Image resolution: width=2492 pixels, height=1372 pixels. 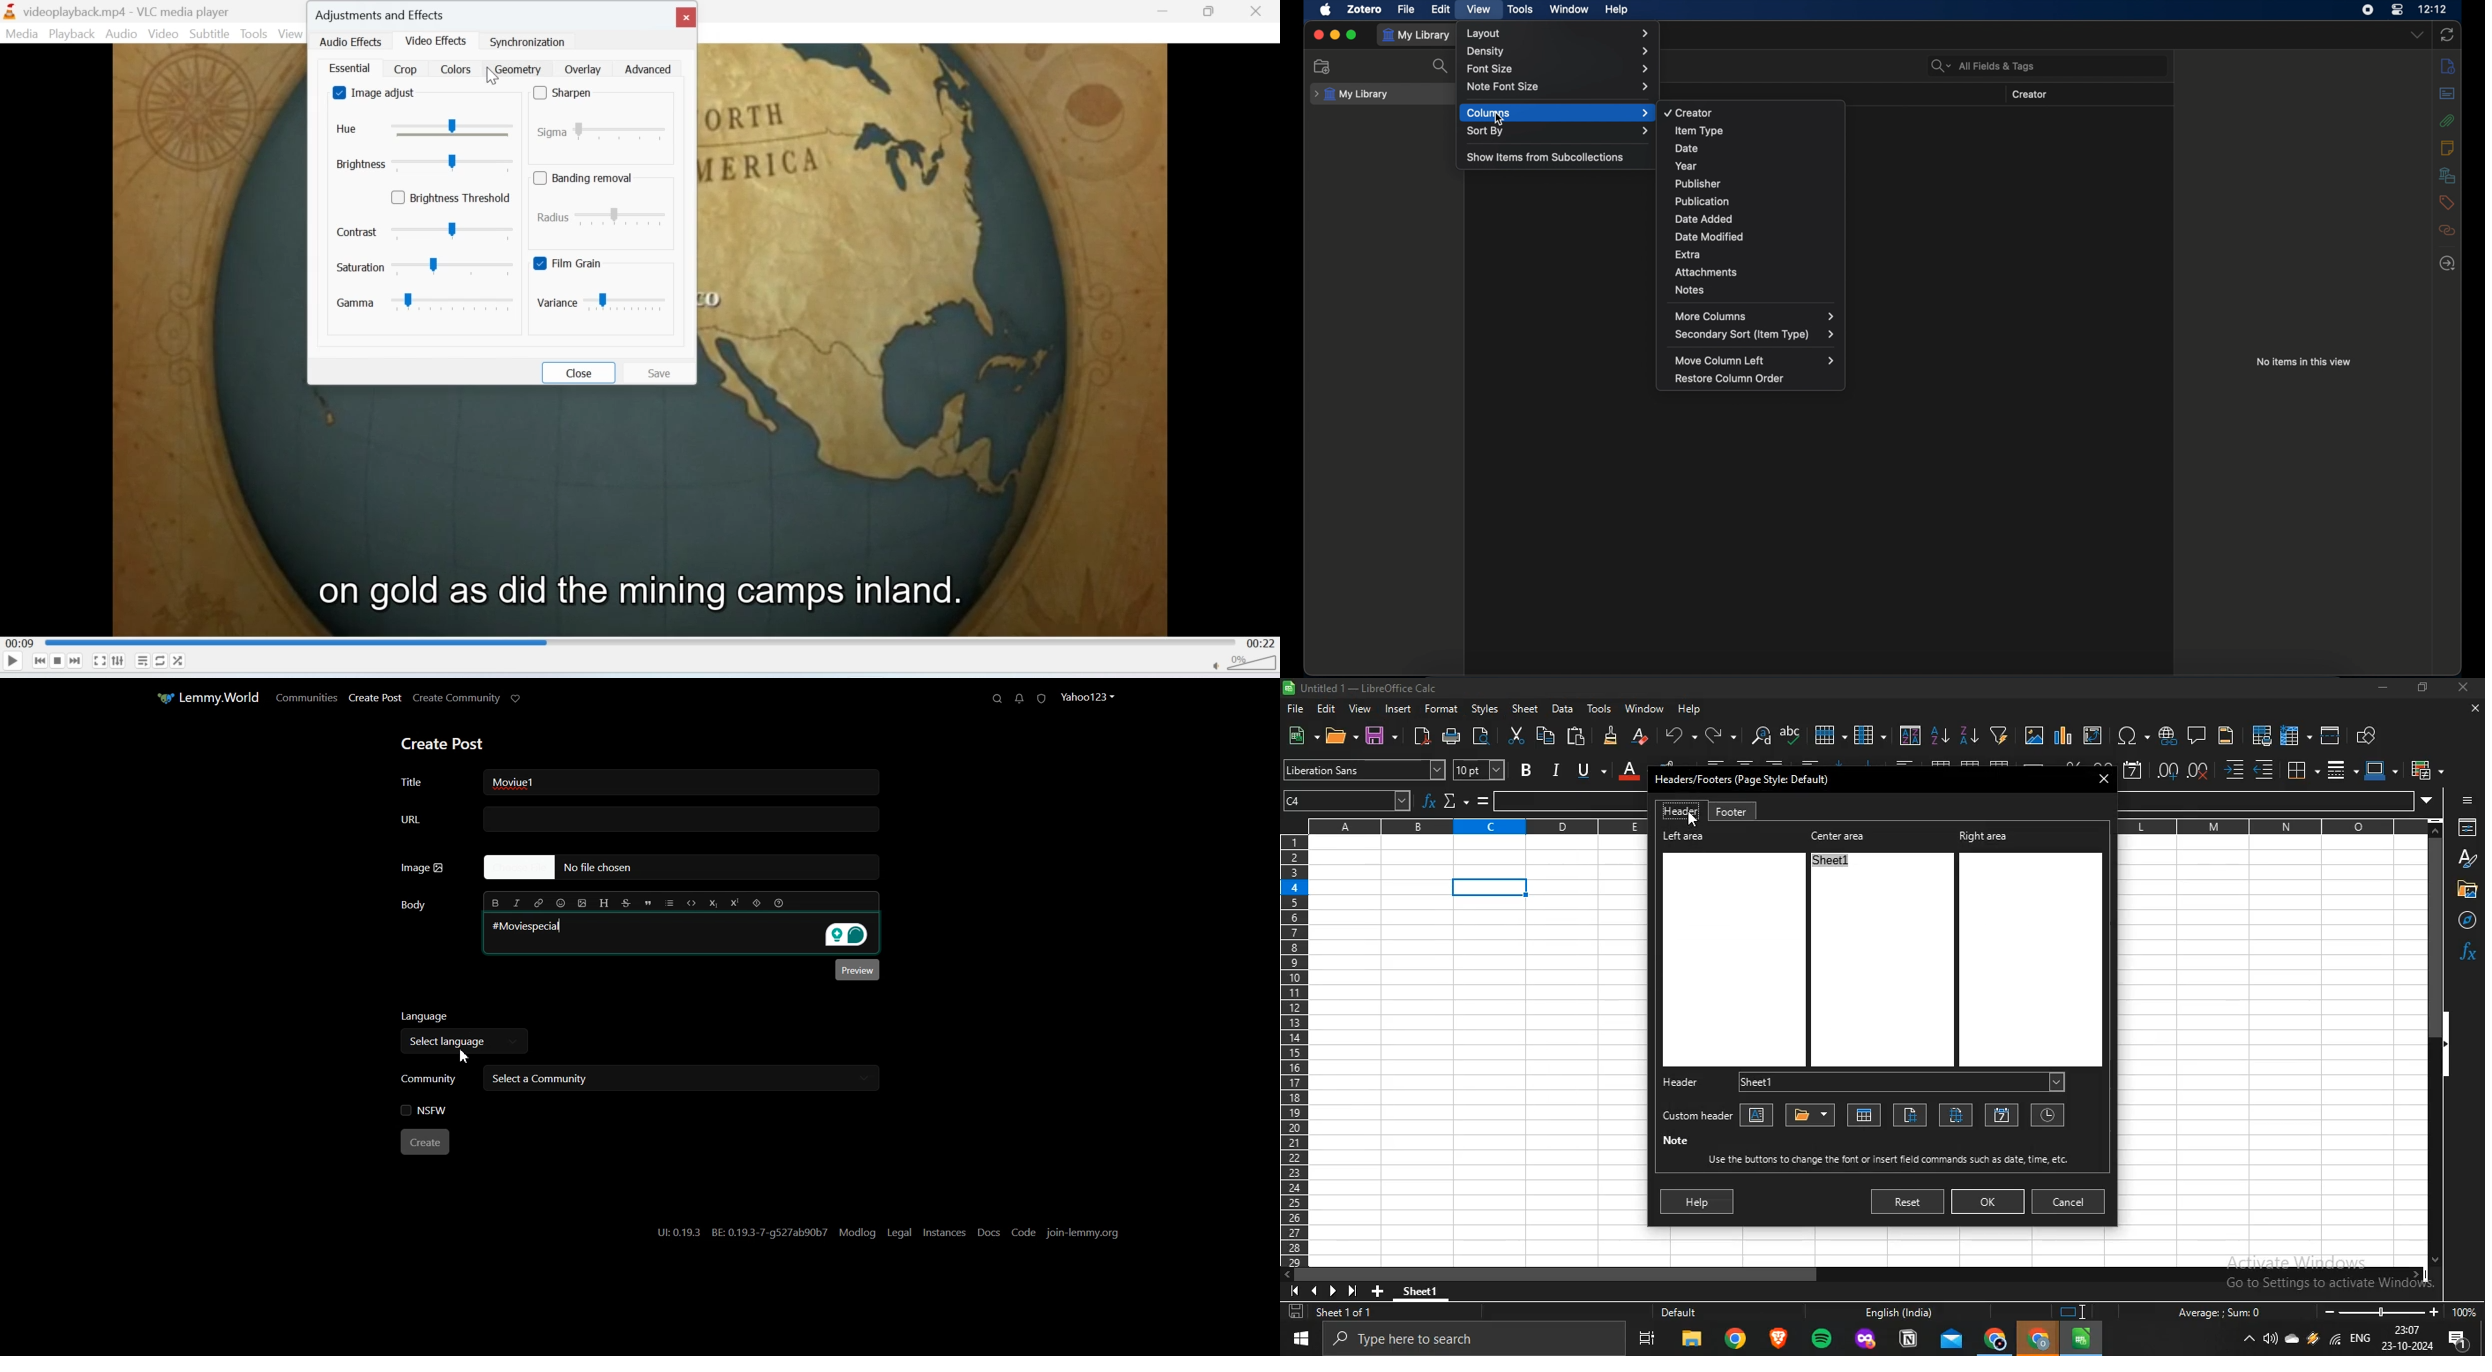 I want to click on 00:09, so click(x=18, y=644).